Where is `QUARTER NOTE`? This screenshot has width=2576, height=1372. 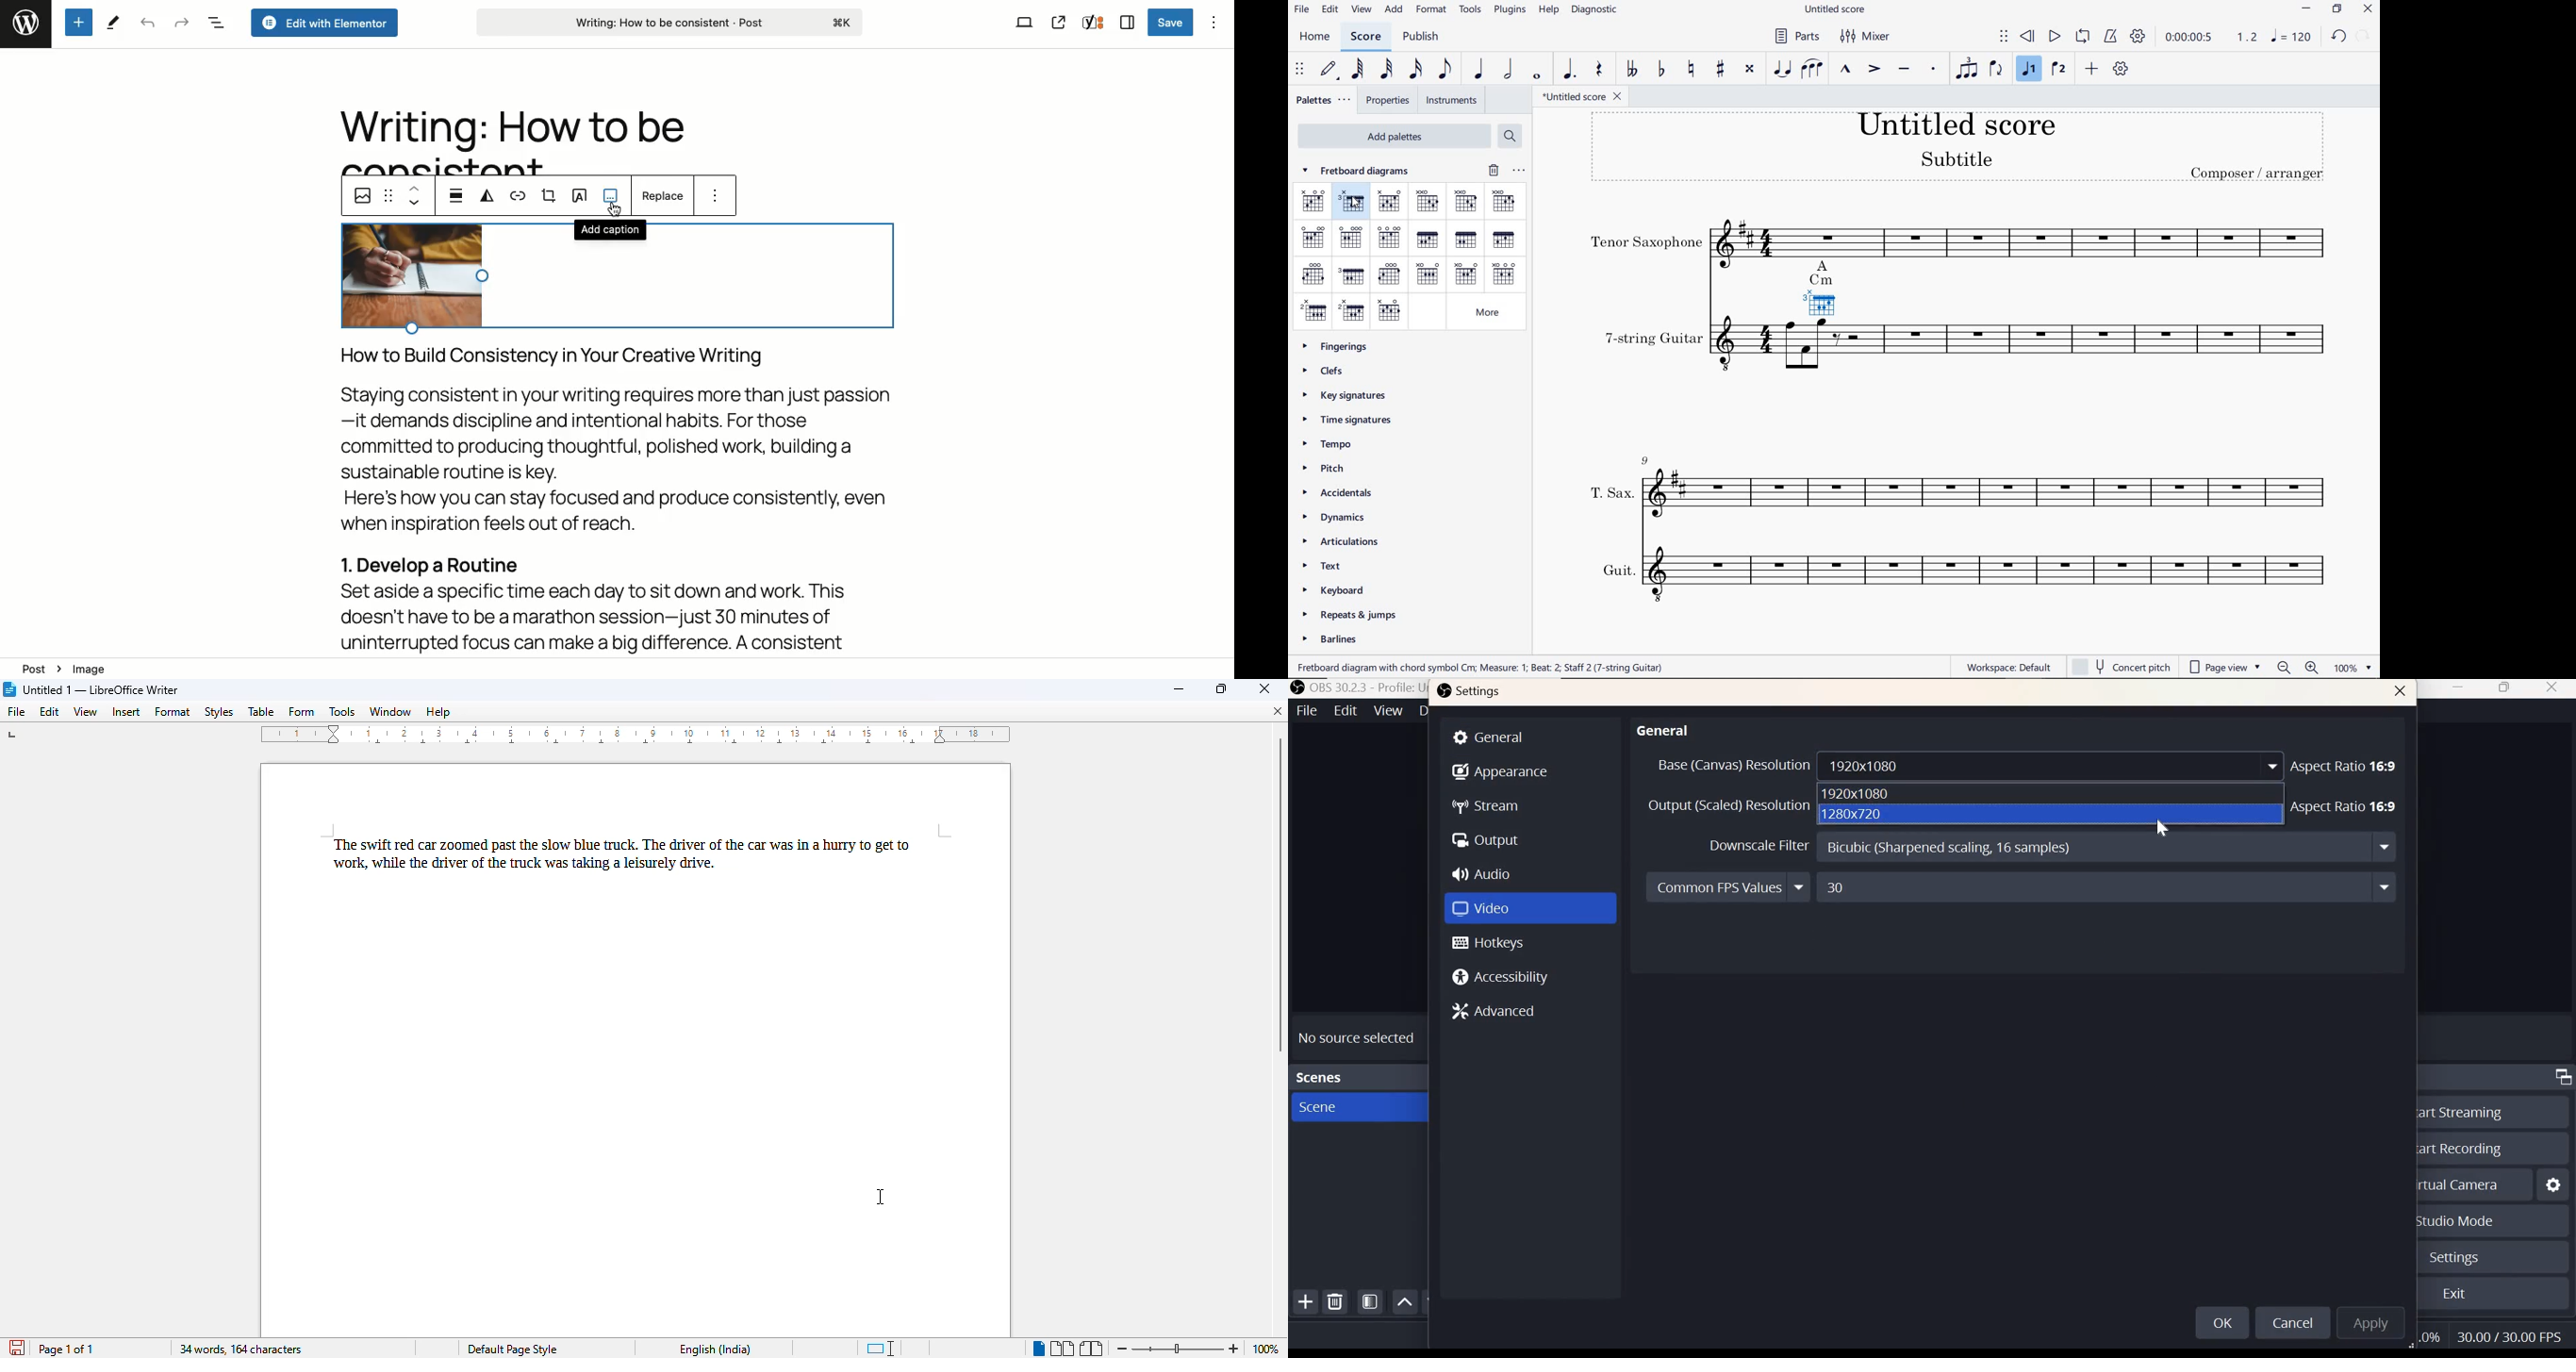
QUARTER NOTE is located at coordinates (1477, 70).